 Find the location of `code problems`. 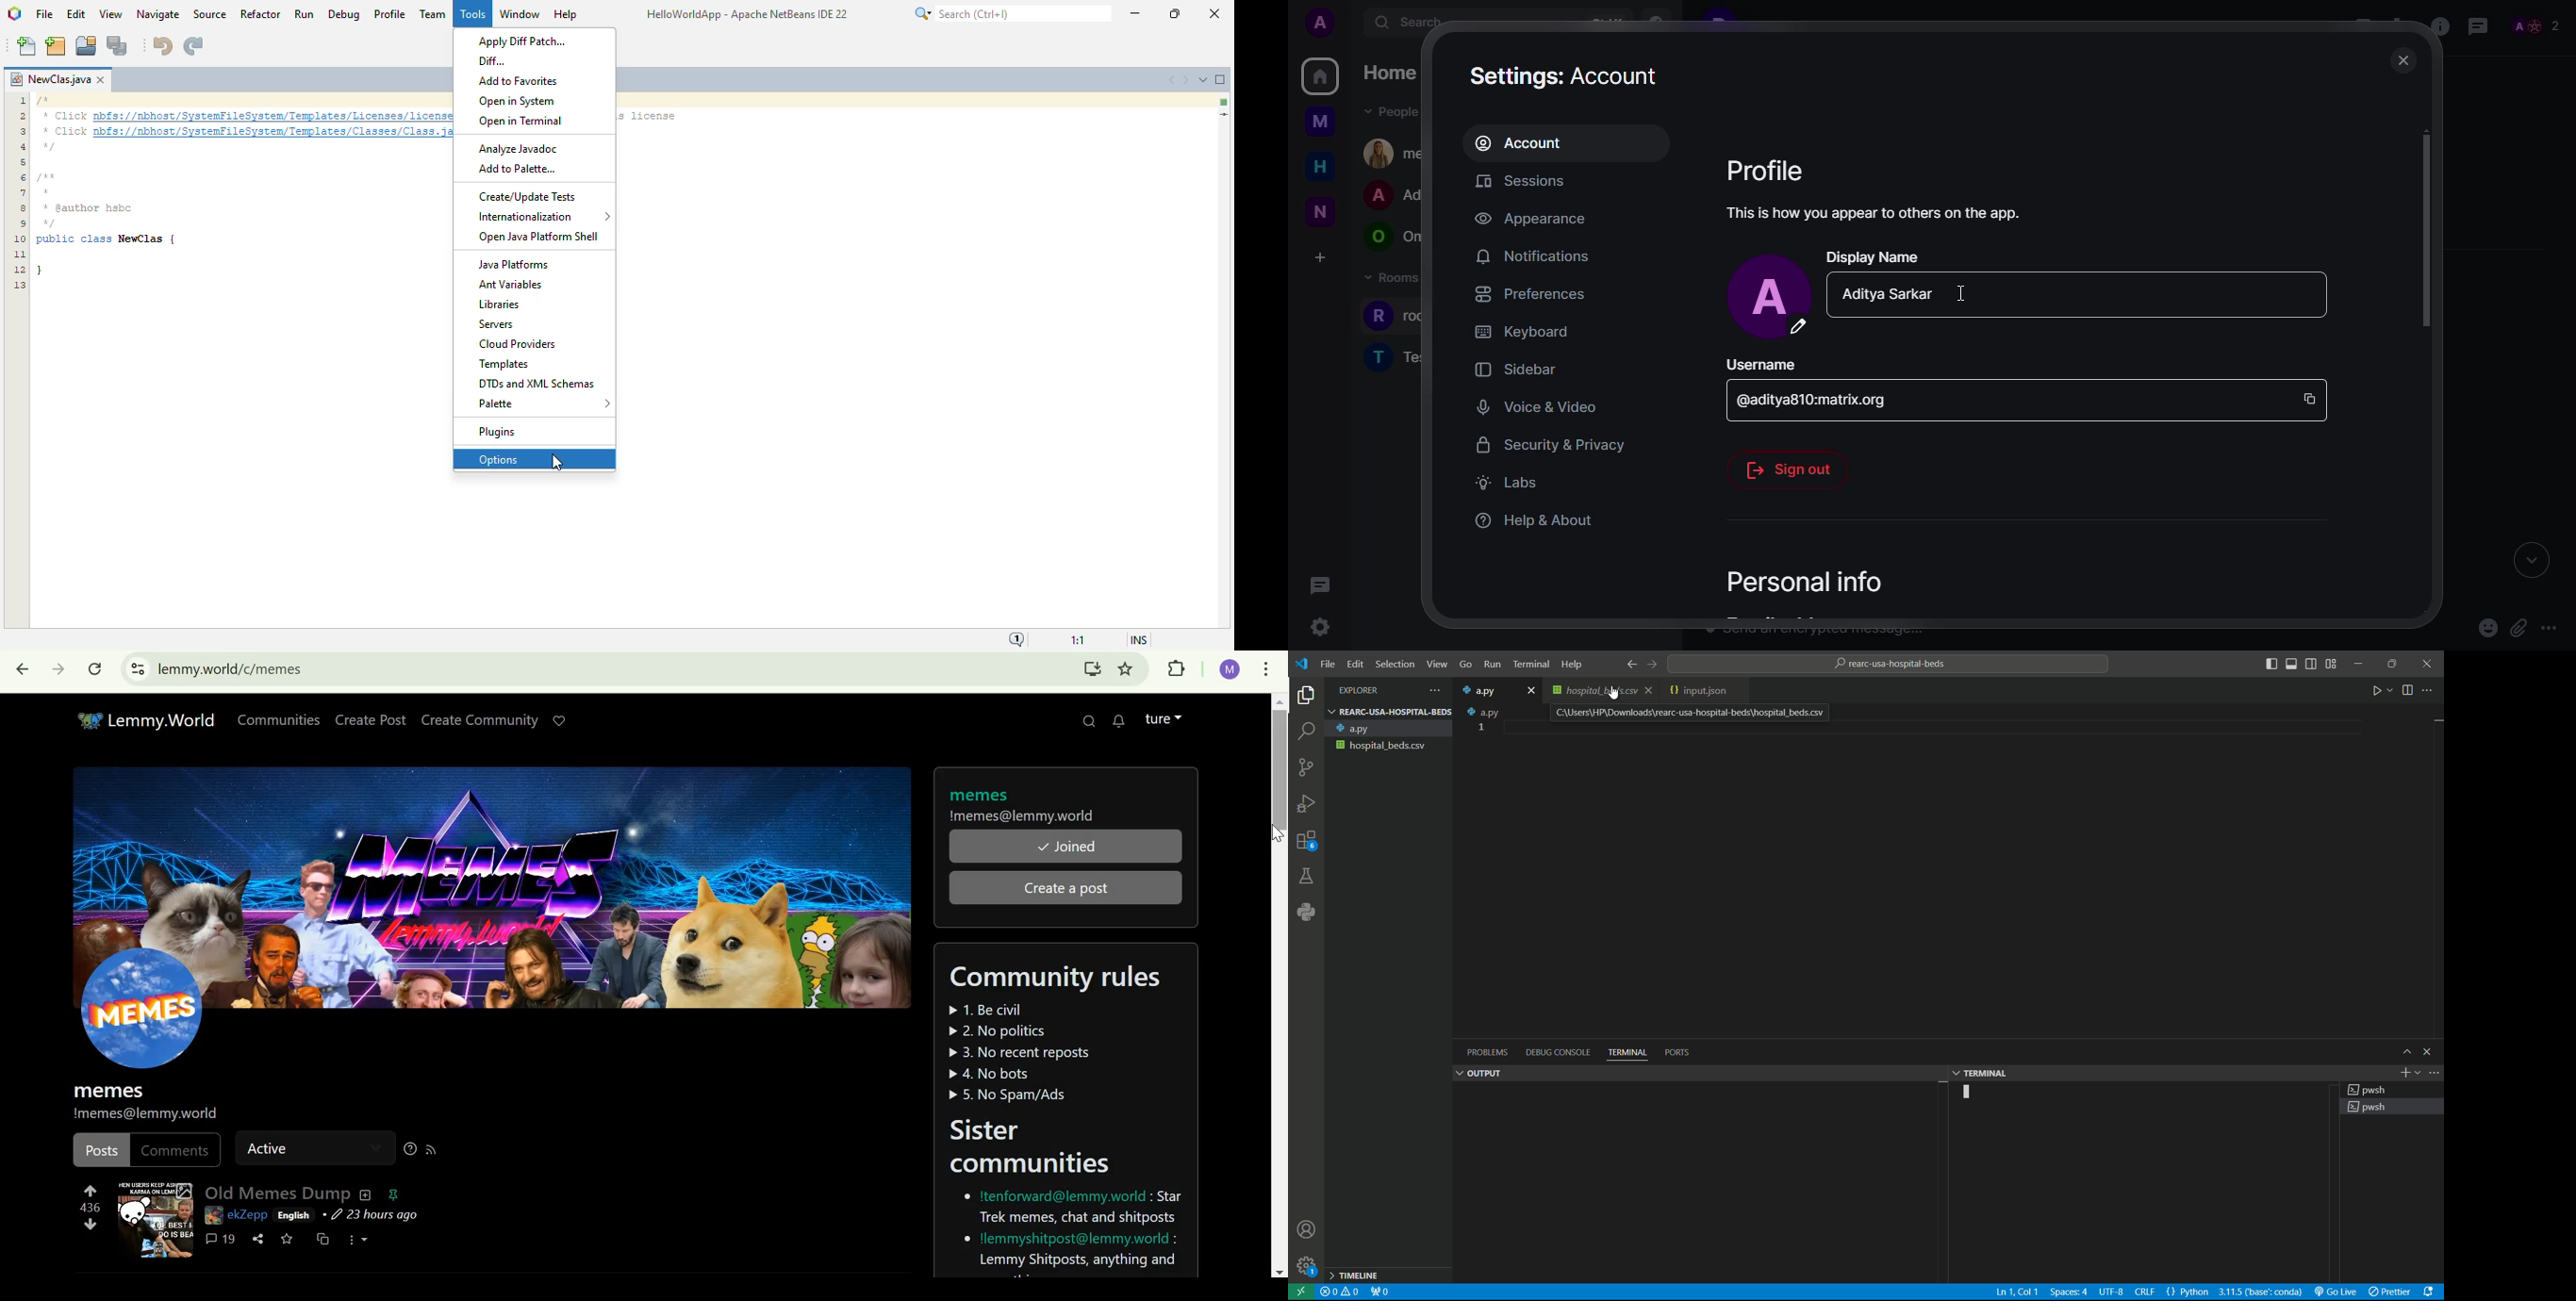

code problems is located at coordinates (1340, 1292).